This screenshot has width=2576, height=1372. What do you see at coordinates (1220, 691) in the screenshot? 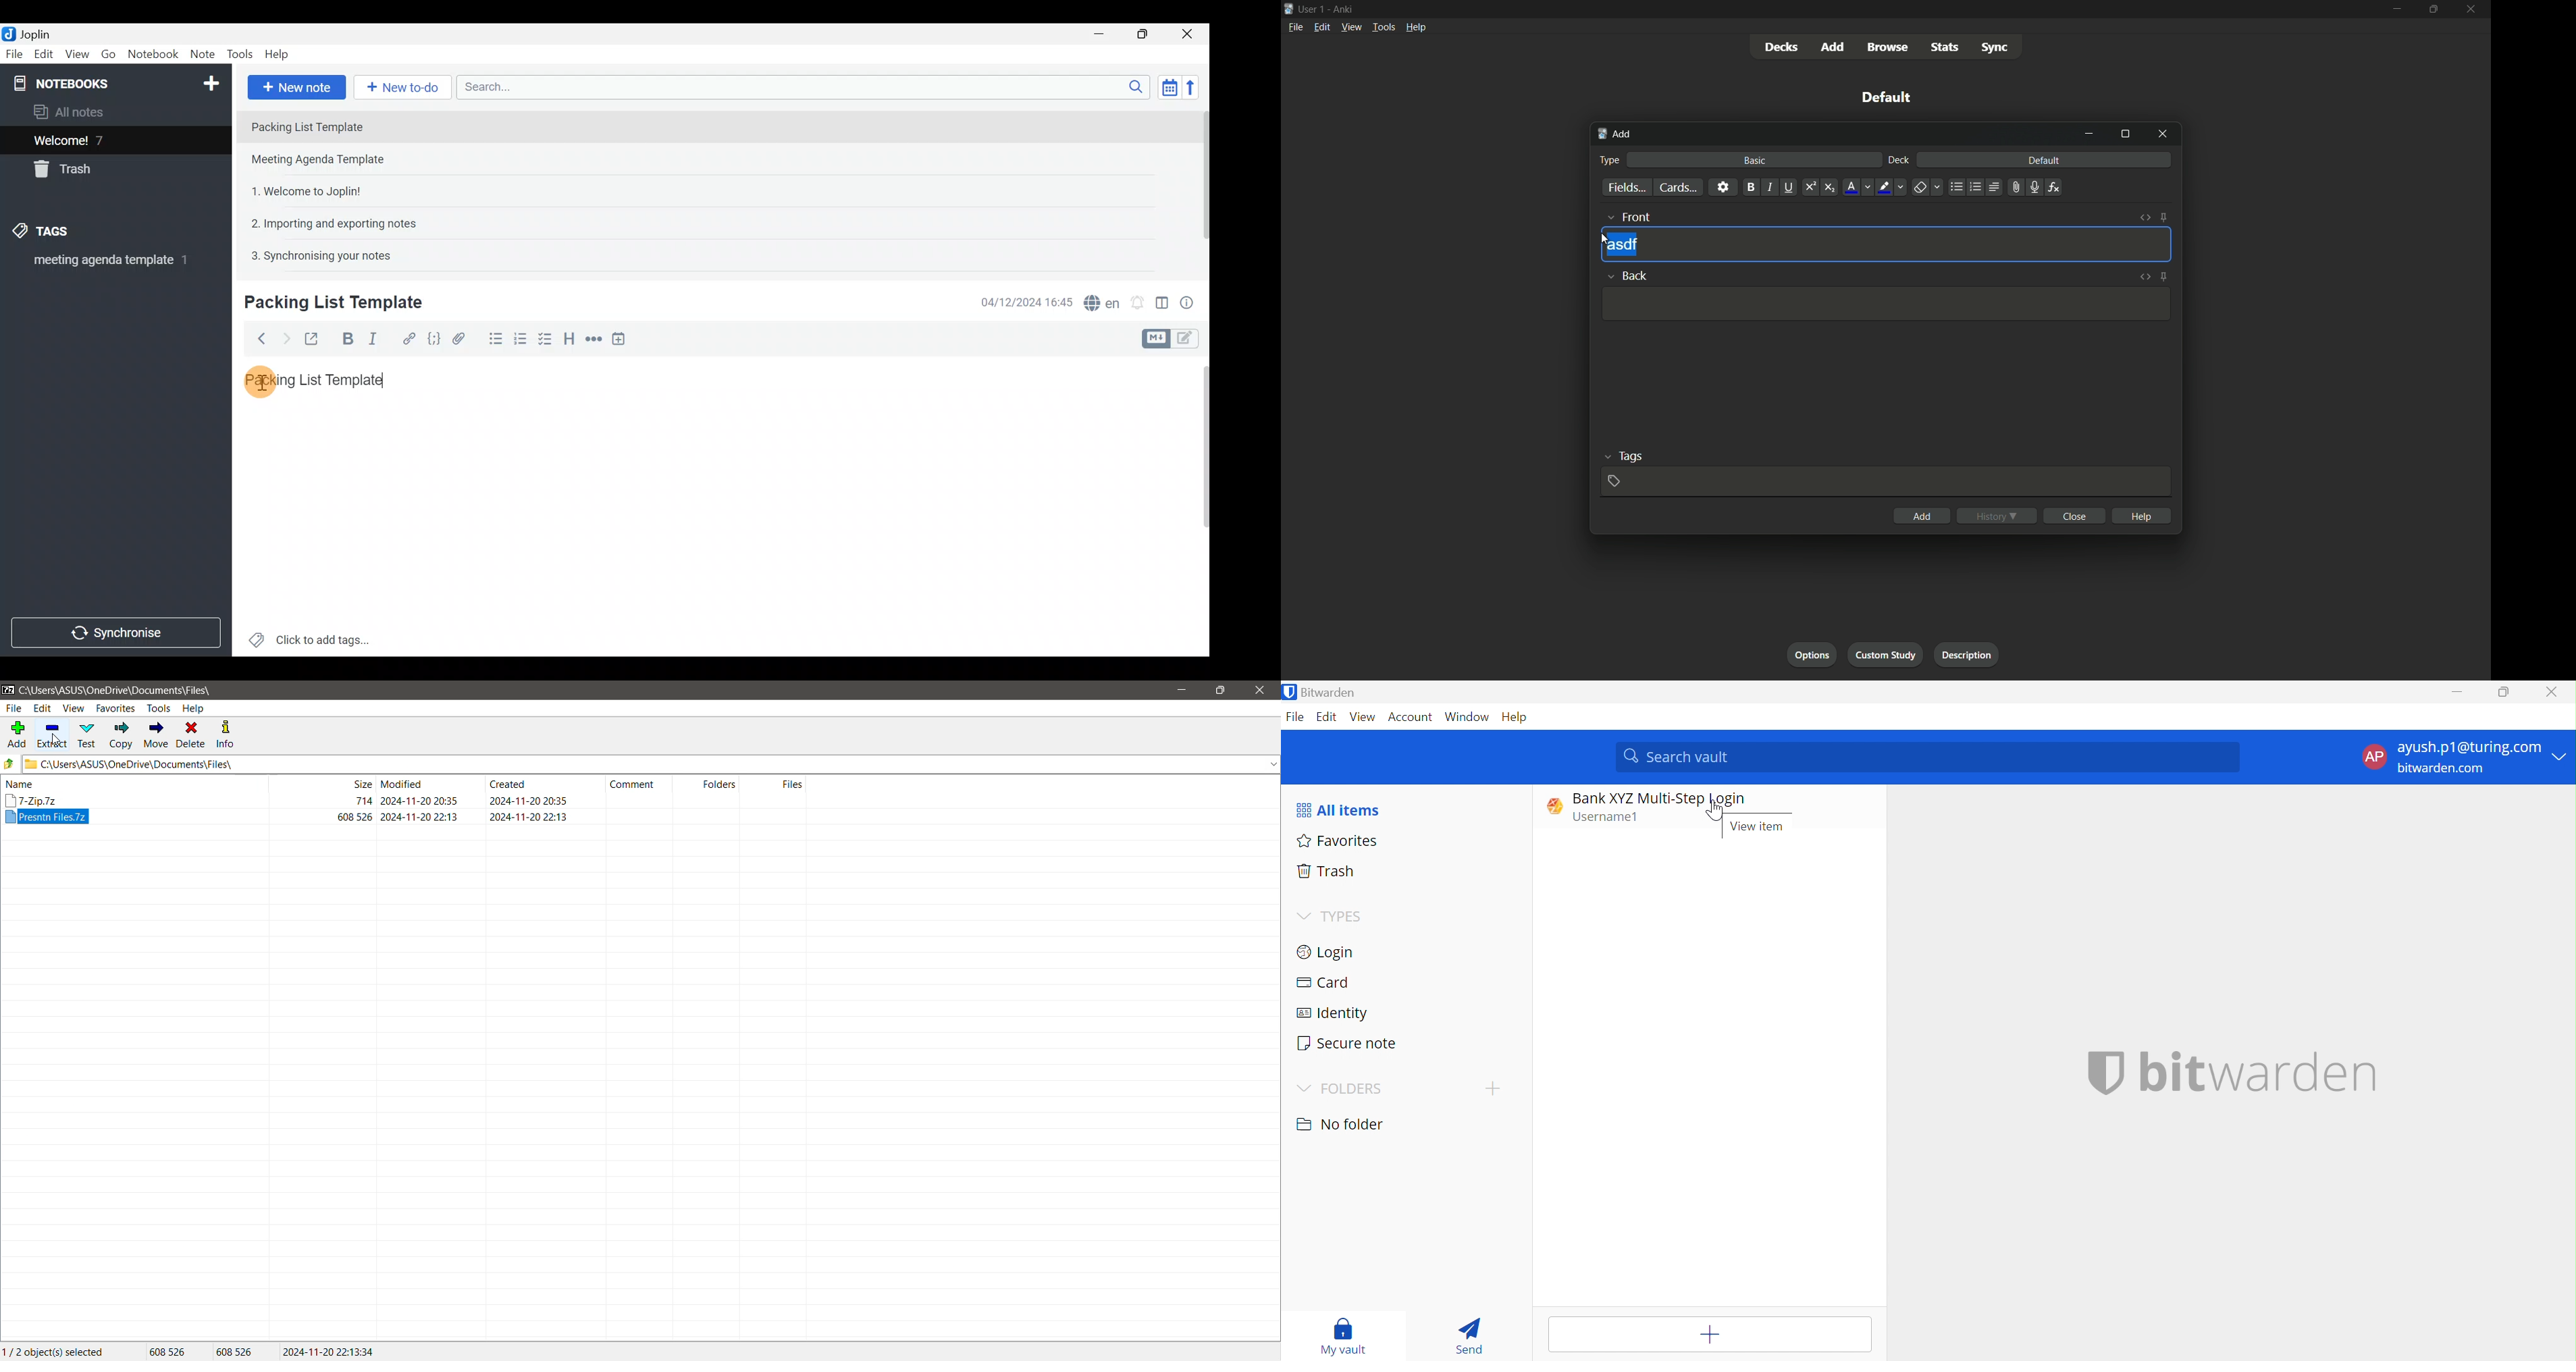
I see `Restore Down` at bounding box center [1220, 691].